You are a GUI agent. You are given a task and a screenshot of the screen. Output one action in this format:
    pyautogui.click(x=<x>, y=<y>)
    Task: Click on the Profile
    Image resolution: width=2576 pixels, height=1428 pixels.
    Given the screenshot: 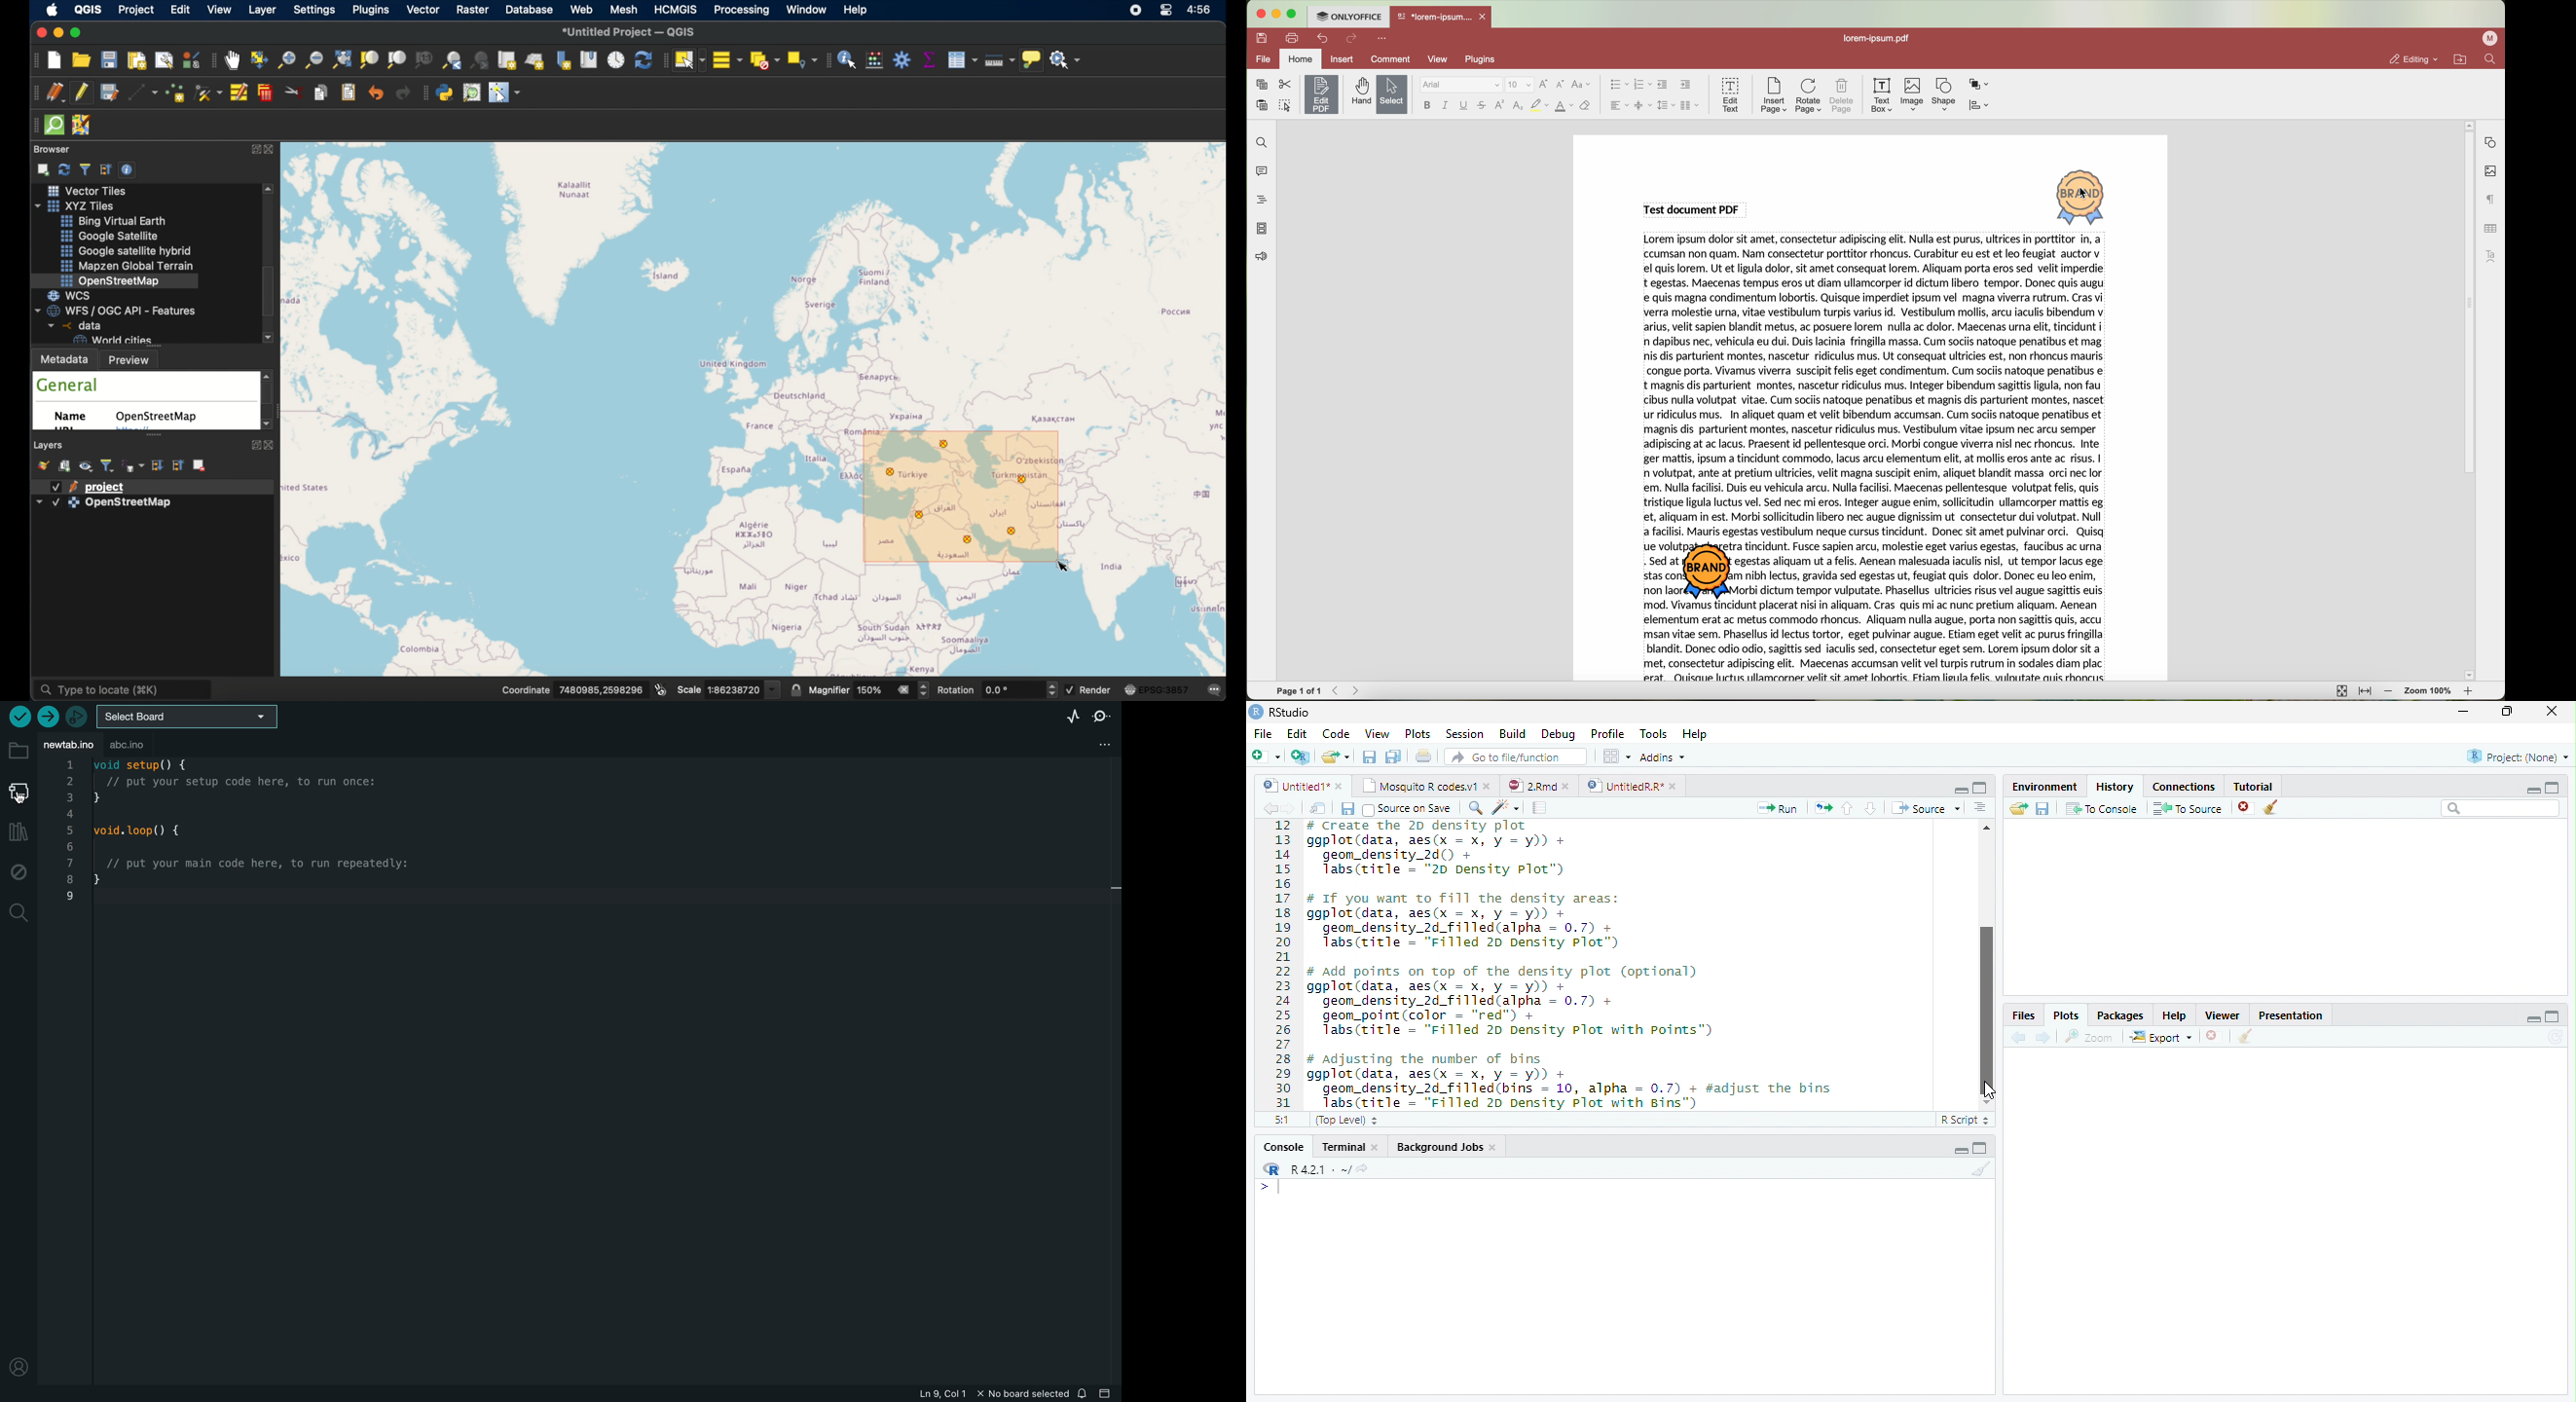 What is the action you would take?
    pyautogui.click(x=1608, y=734)
    